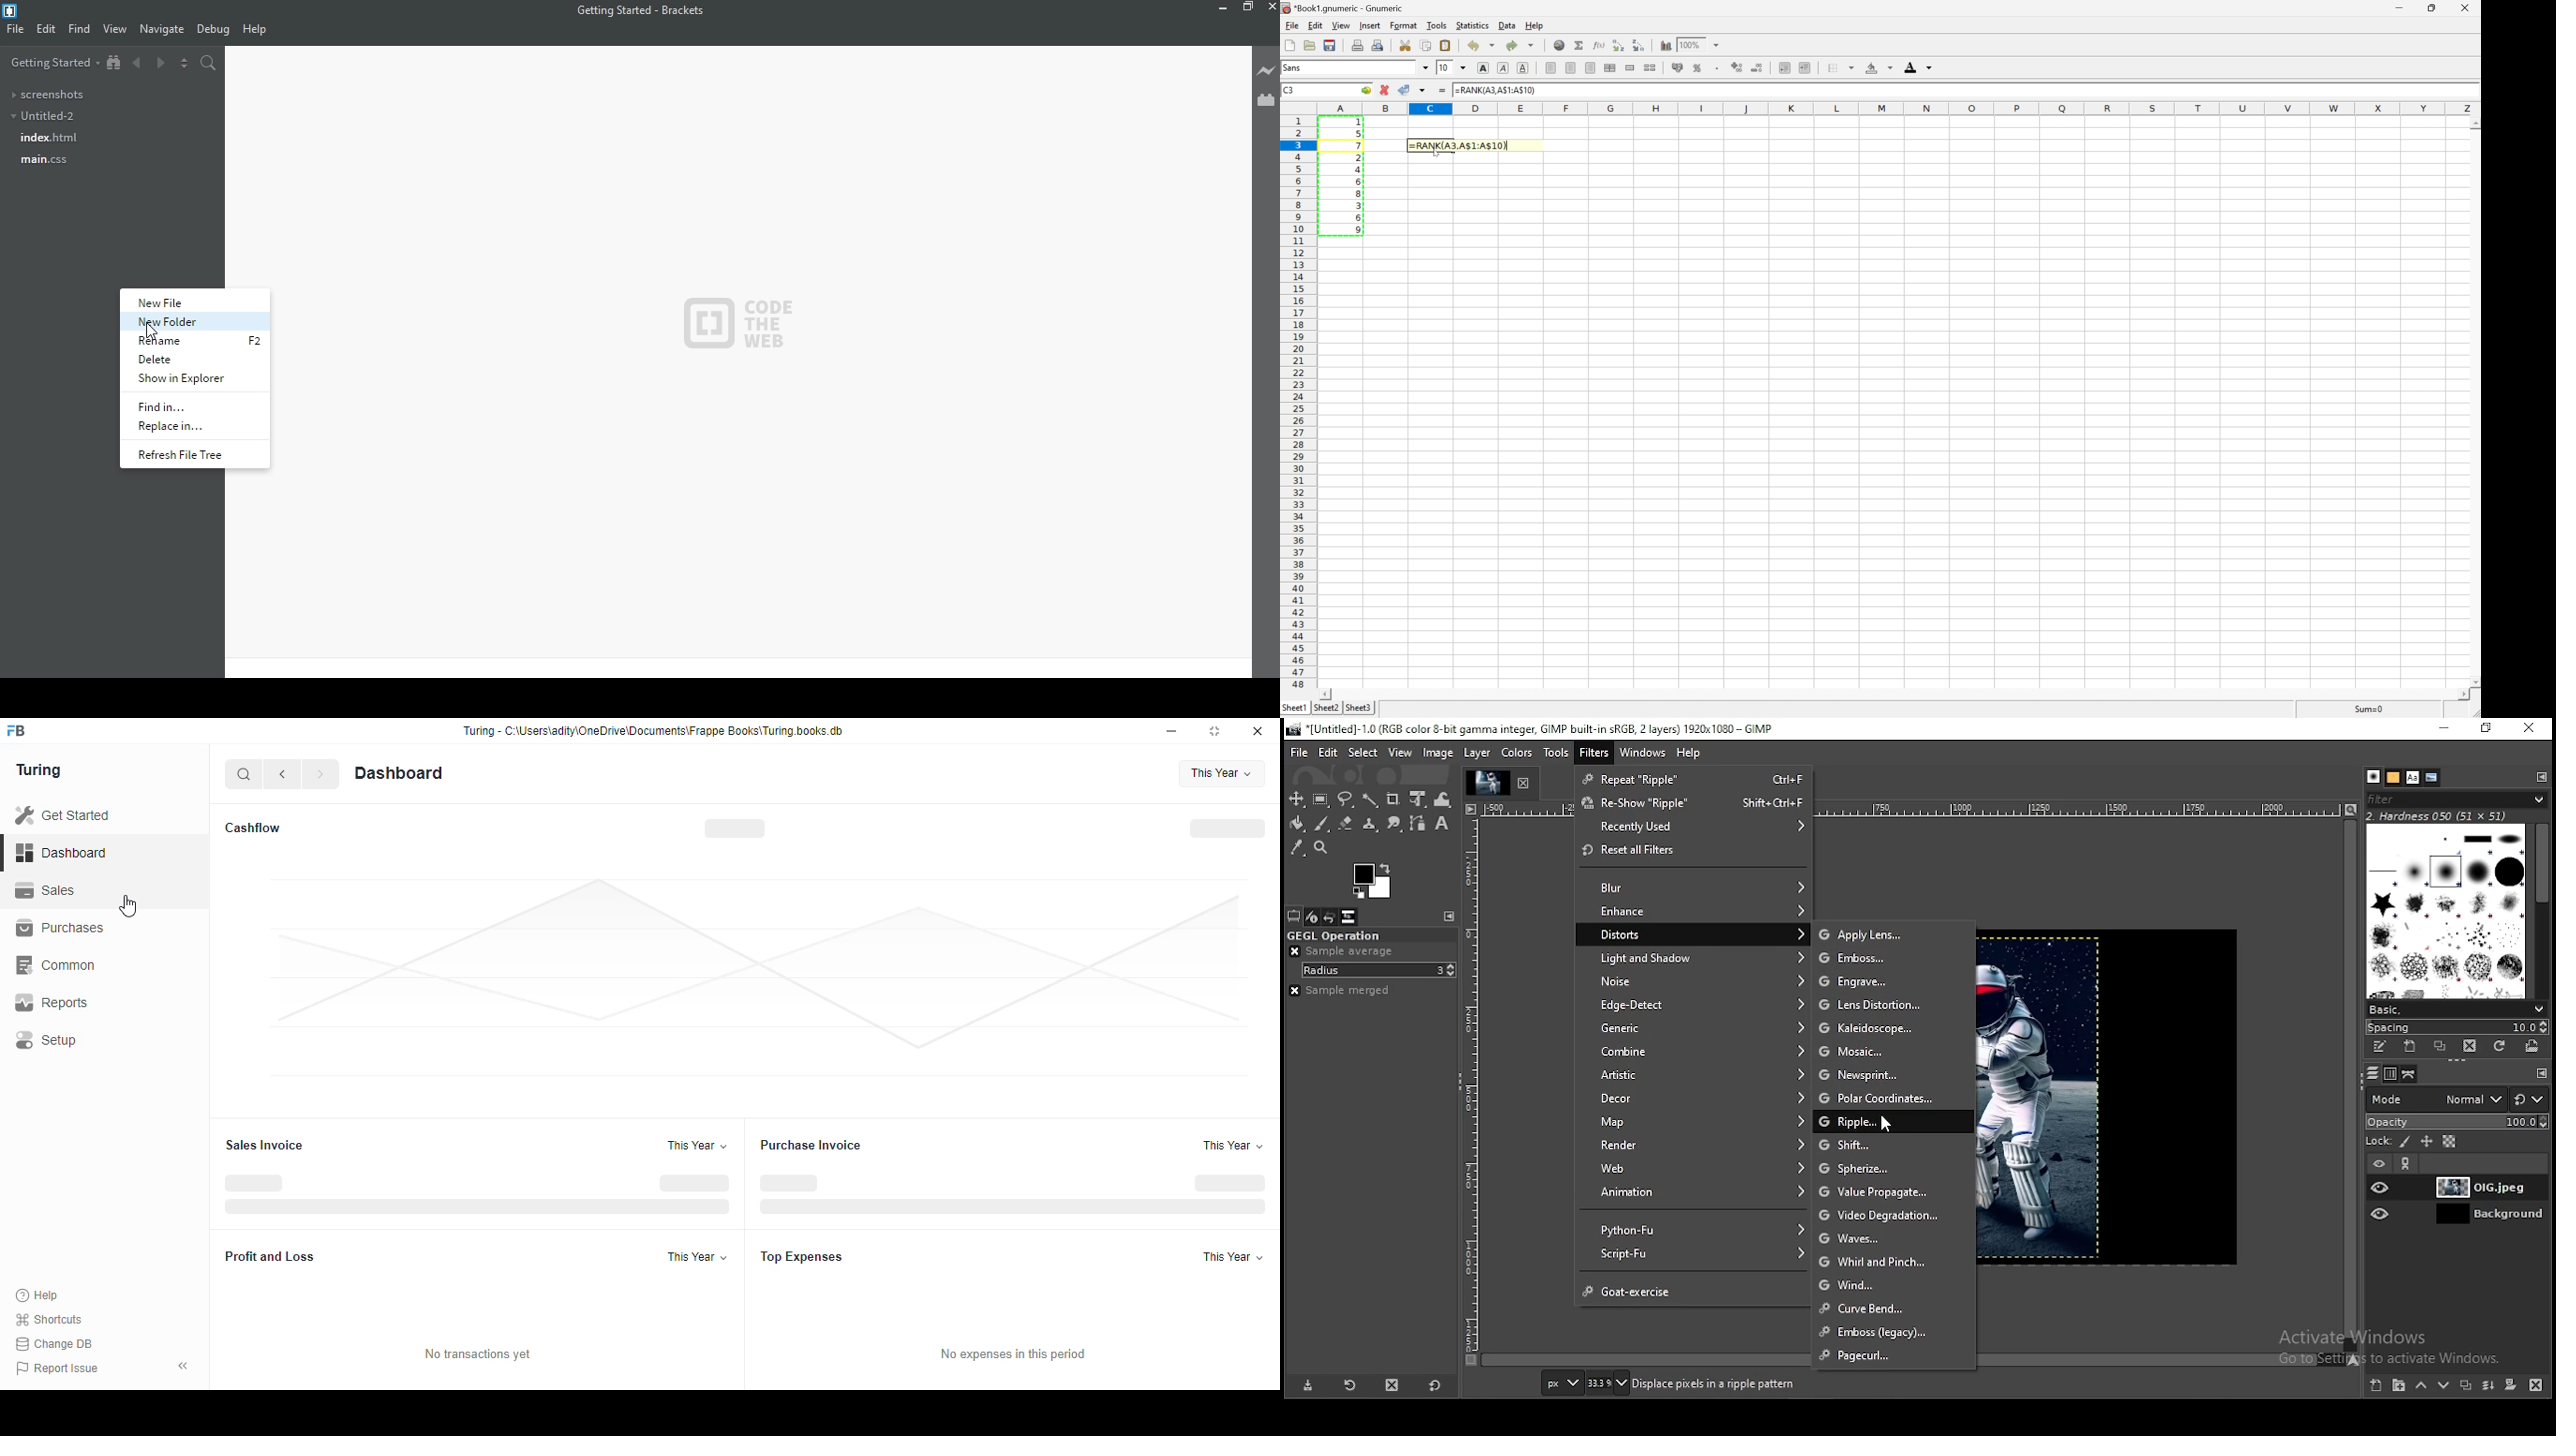 The height and width of the screenshot is (1456, 2576). Describe the element at coordinates (1339, 991) in the screenshot. I see `sample merged` at that location.